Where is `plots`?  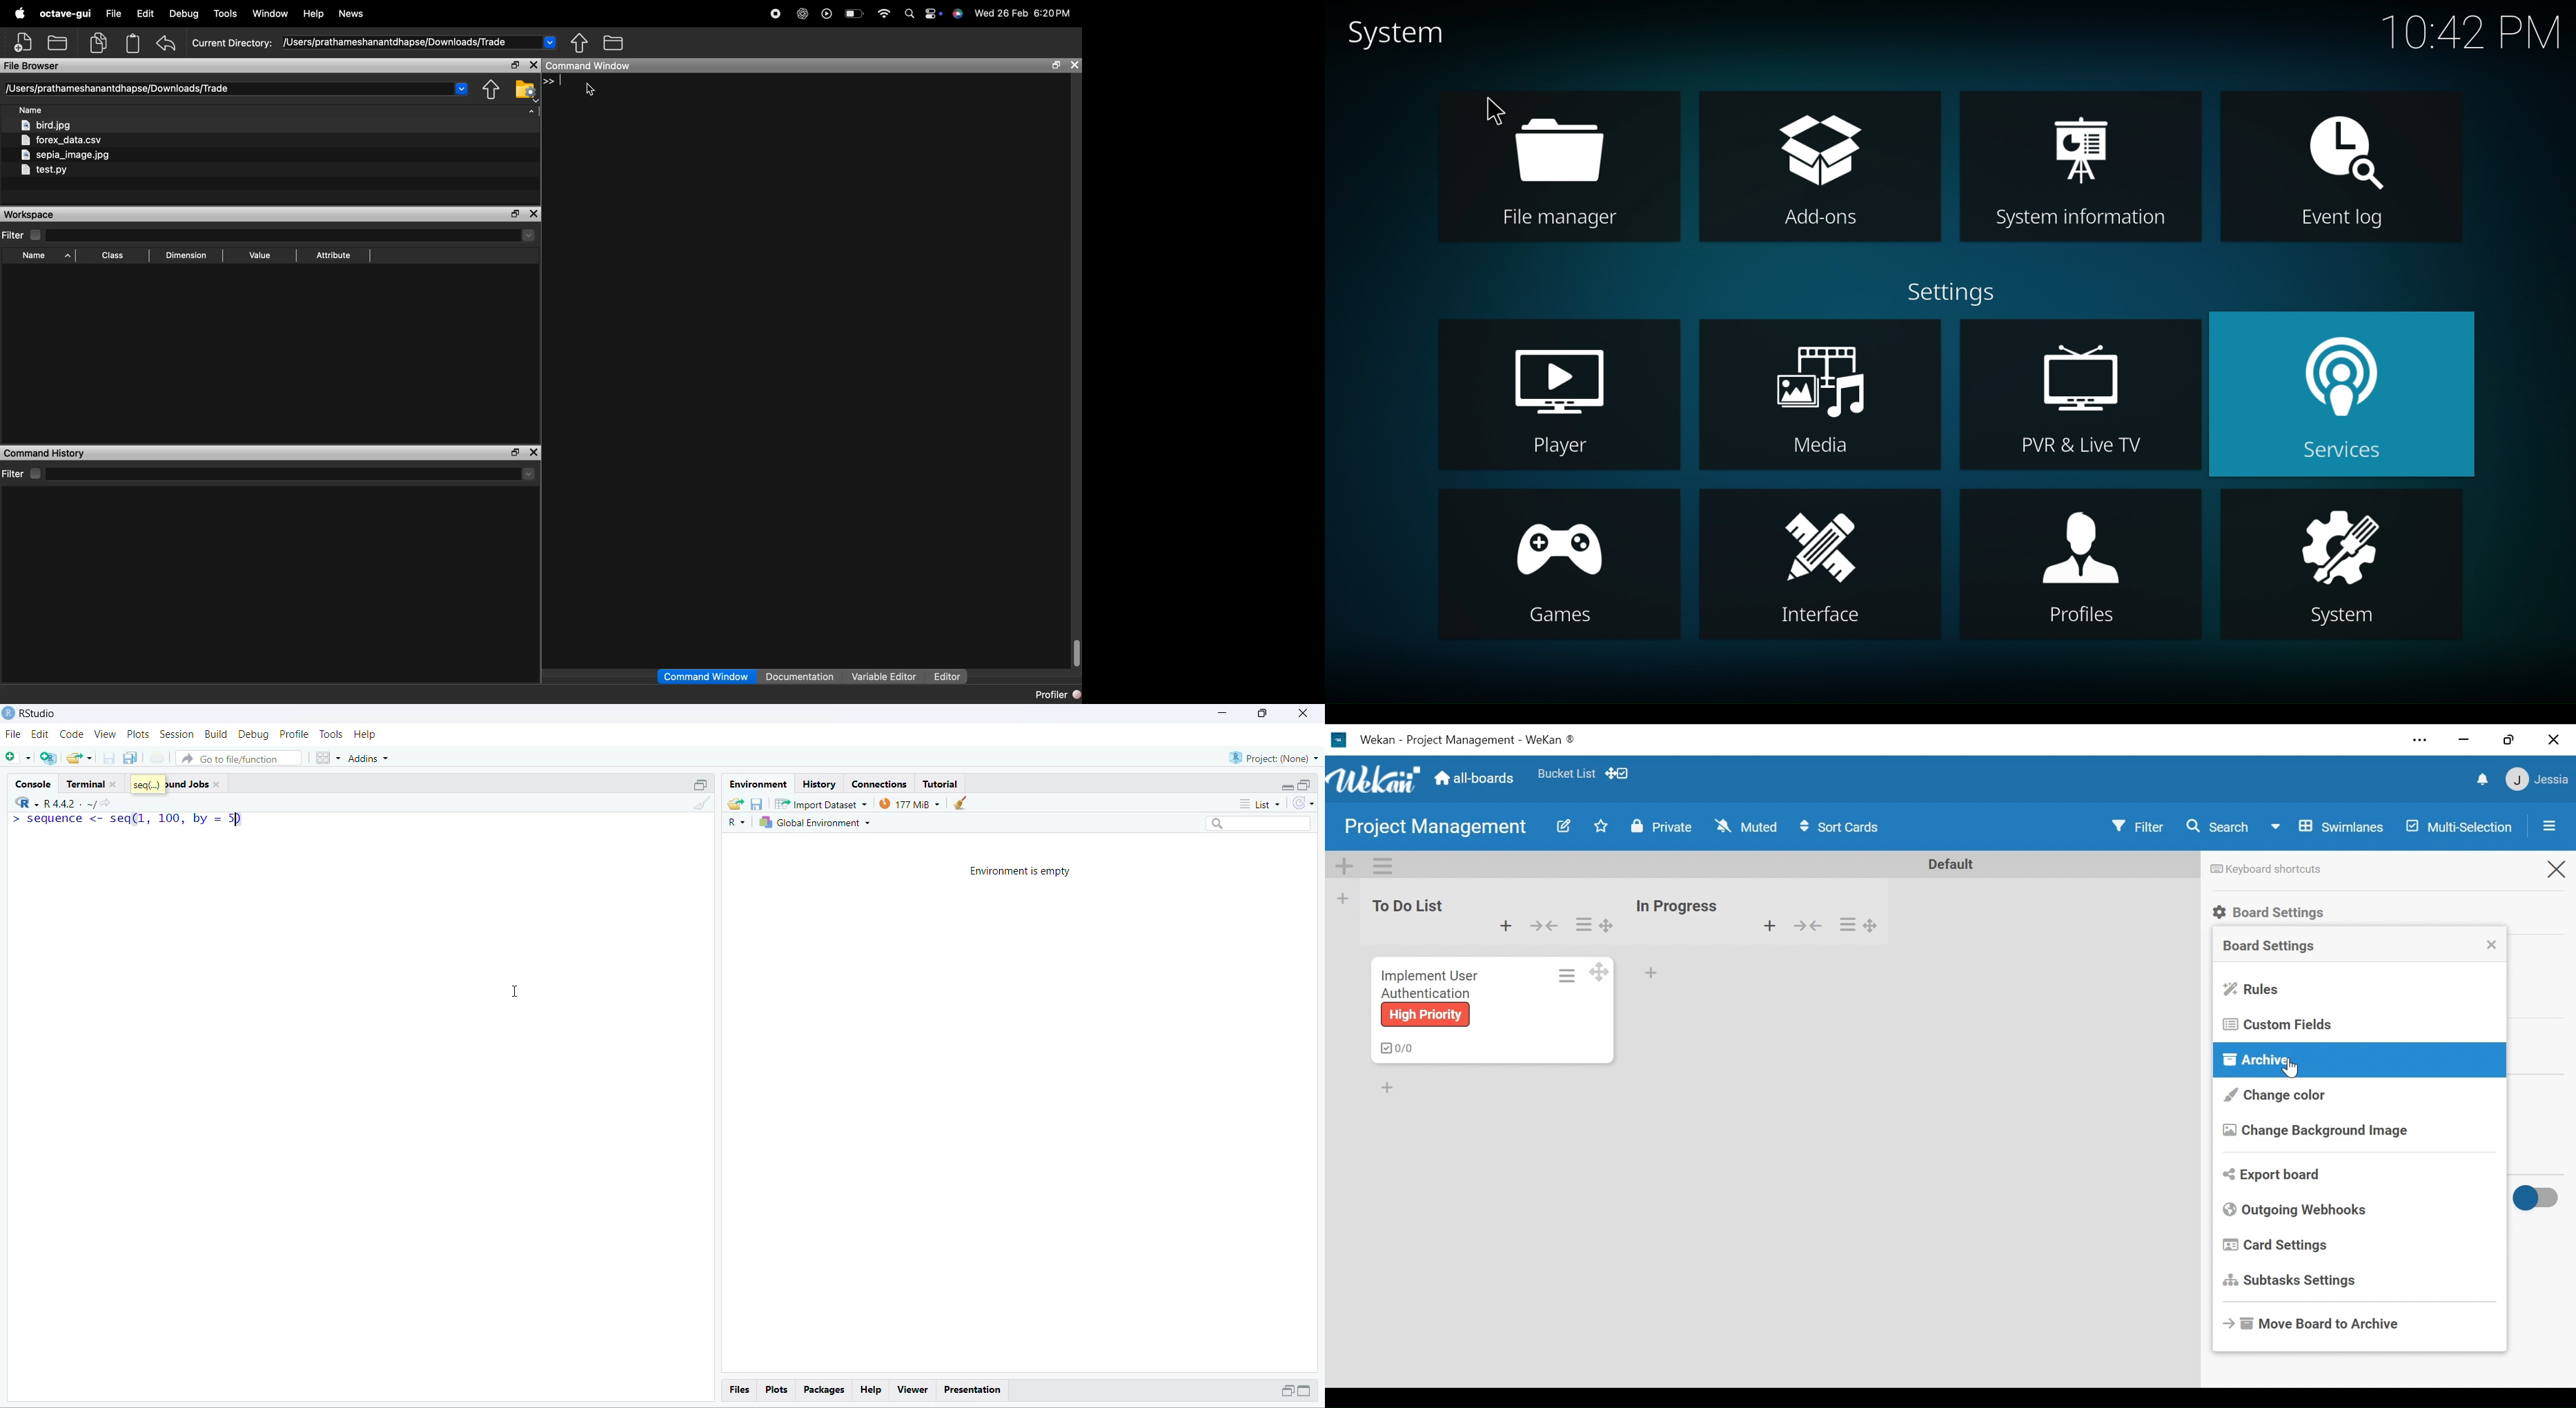 plots is located at coordinates (777, 1390).